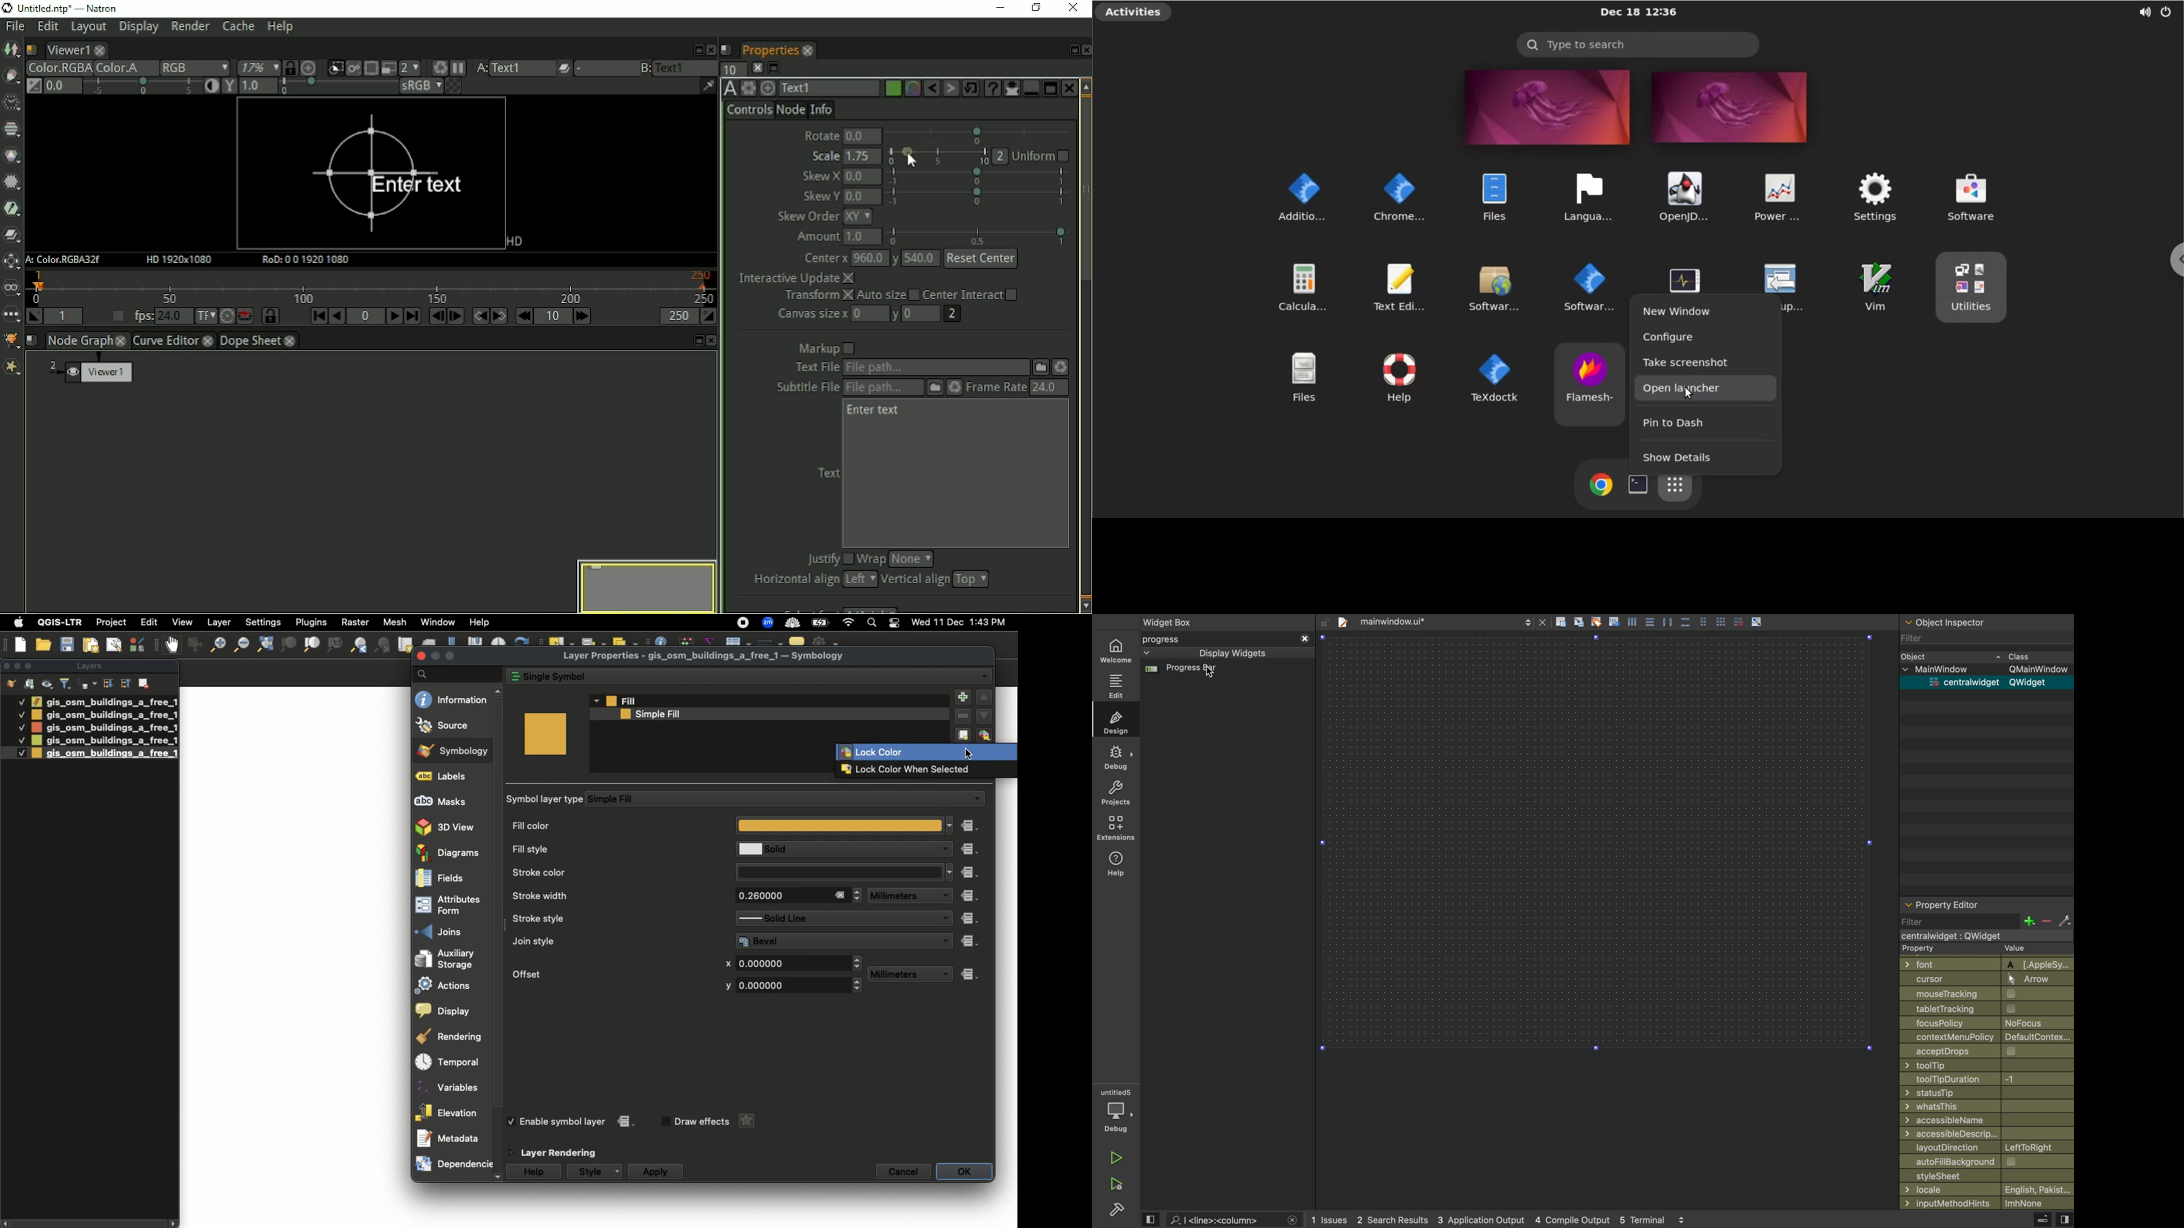 The height and width of the screenshot is (1232, 2184). What do you see at coordinates (1979, 1065) in the screenshot?
I see `tooltip` at bounding box center [1979, 1065].